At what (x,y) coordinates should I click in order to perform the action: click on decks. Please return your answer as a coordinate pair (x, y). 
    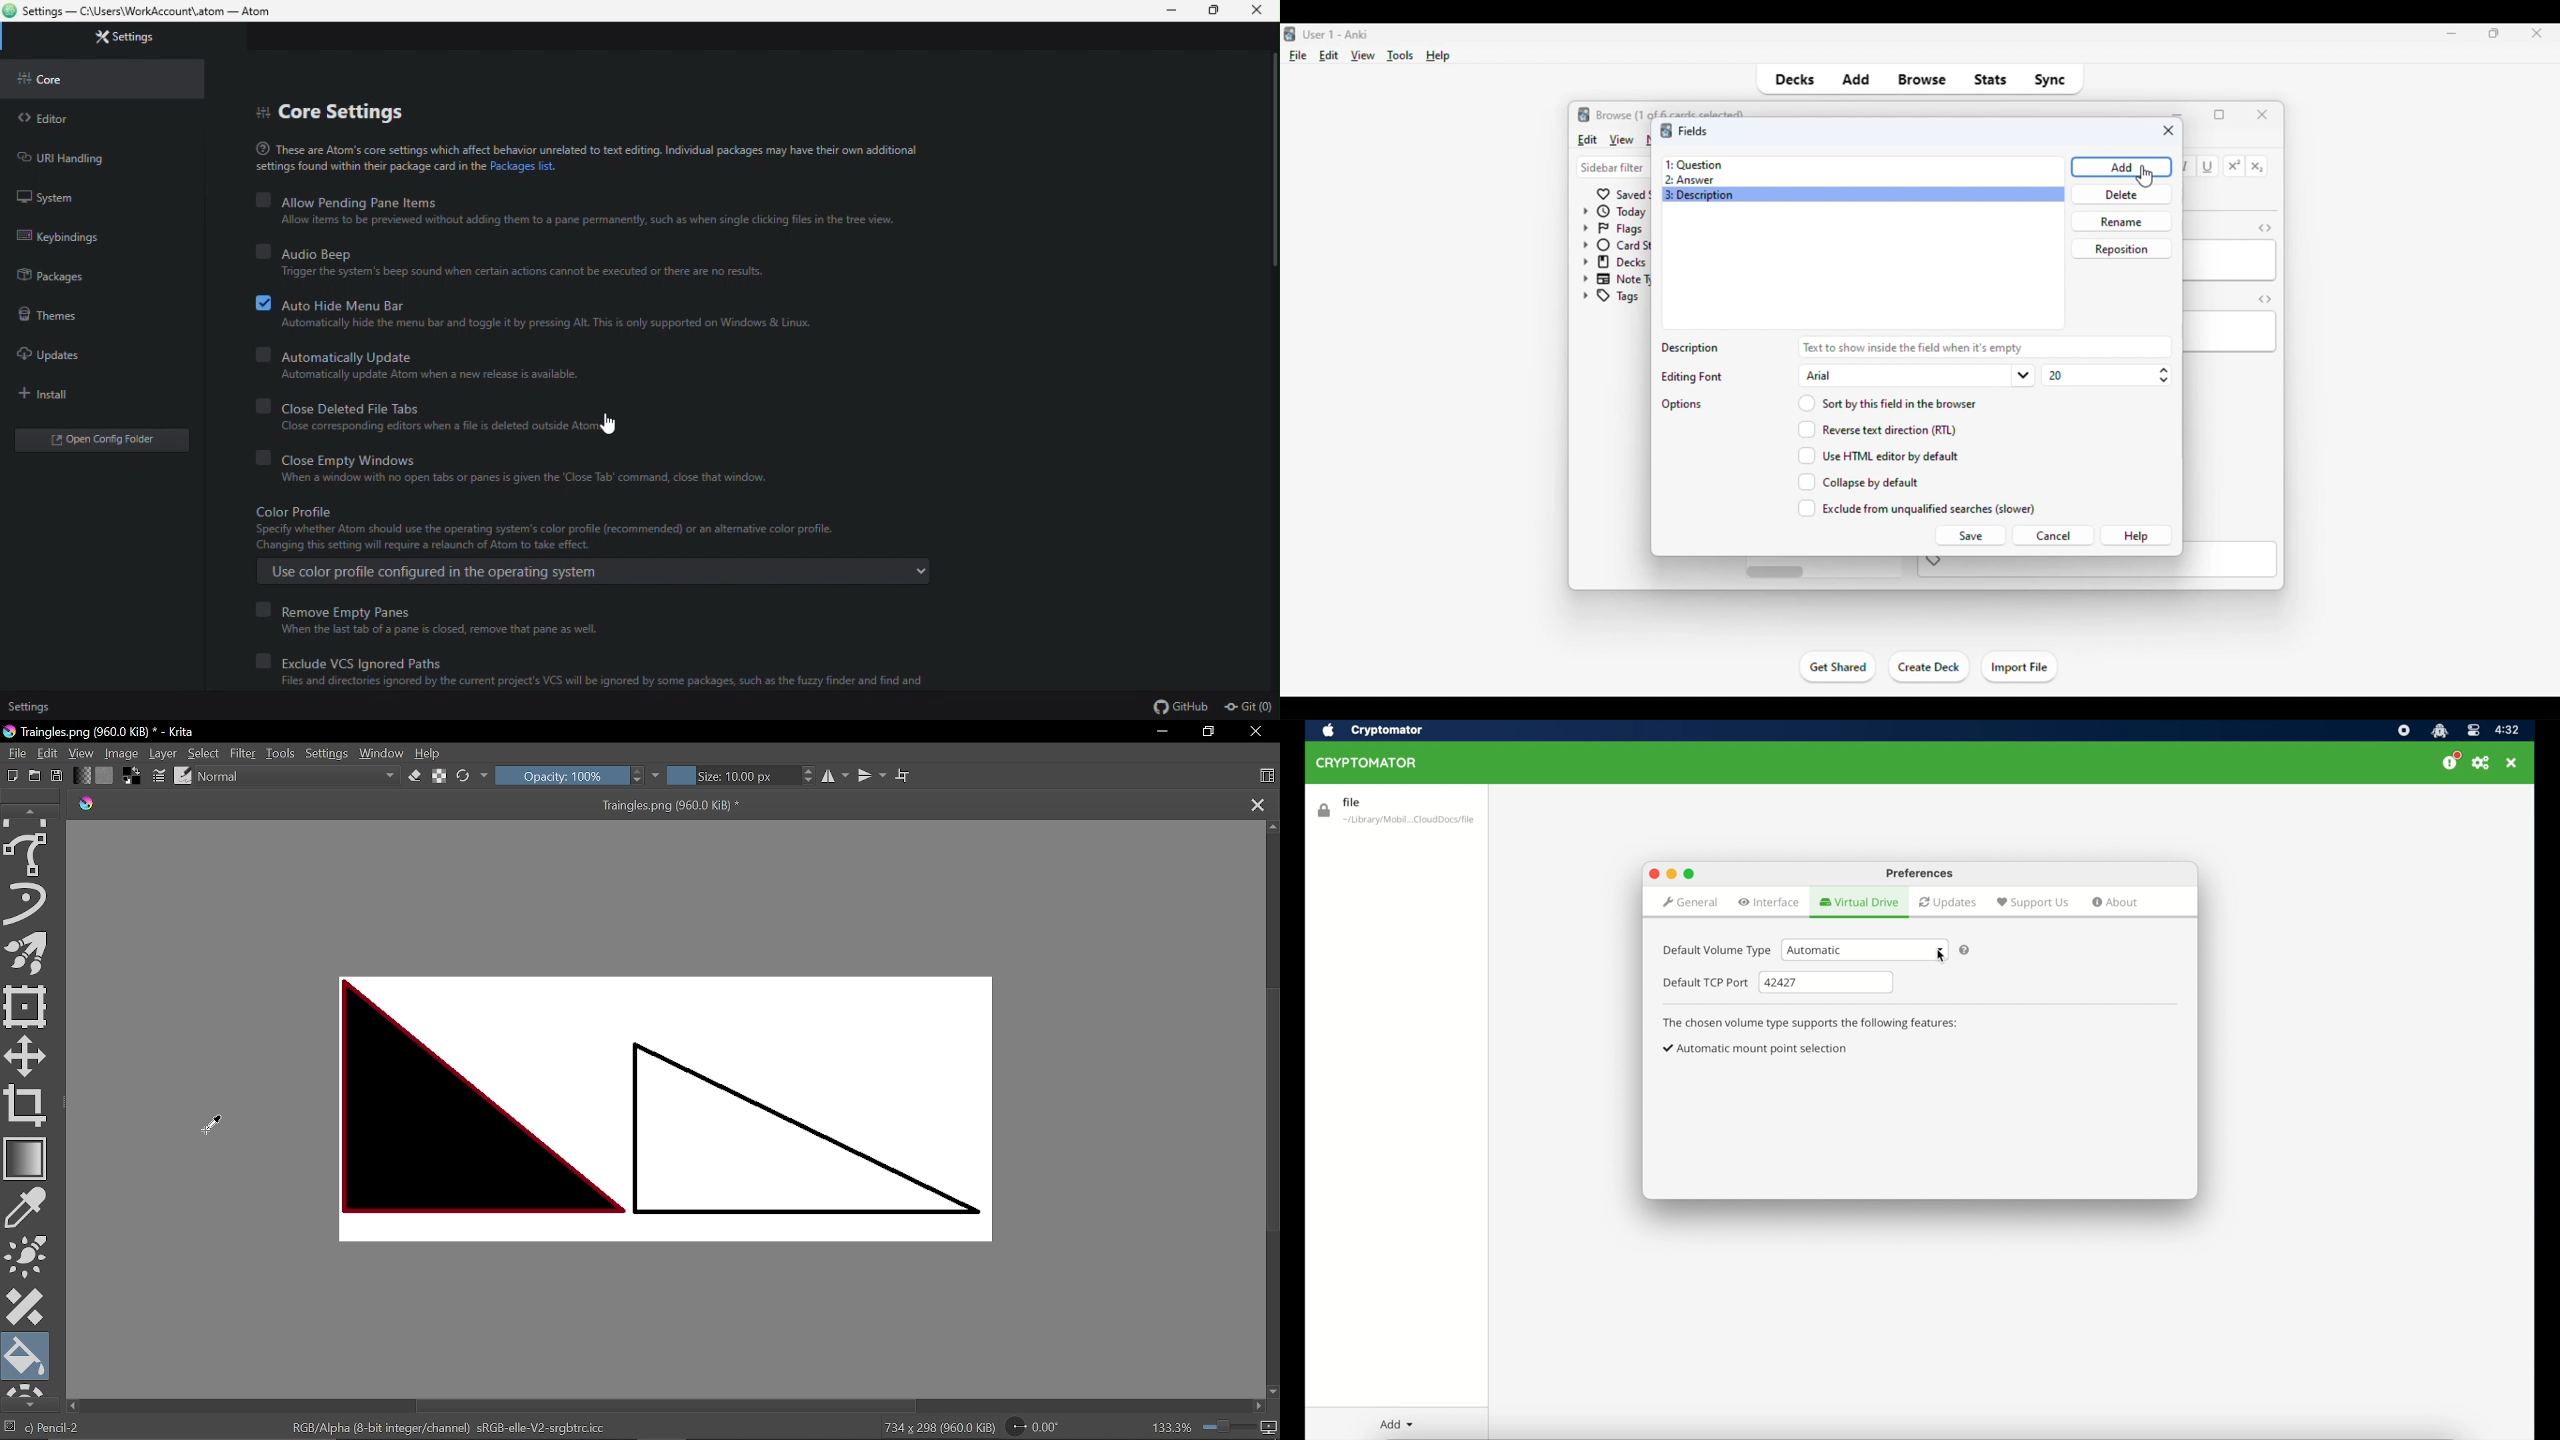
    Looking at the image, I should click on (1793, 80).